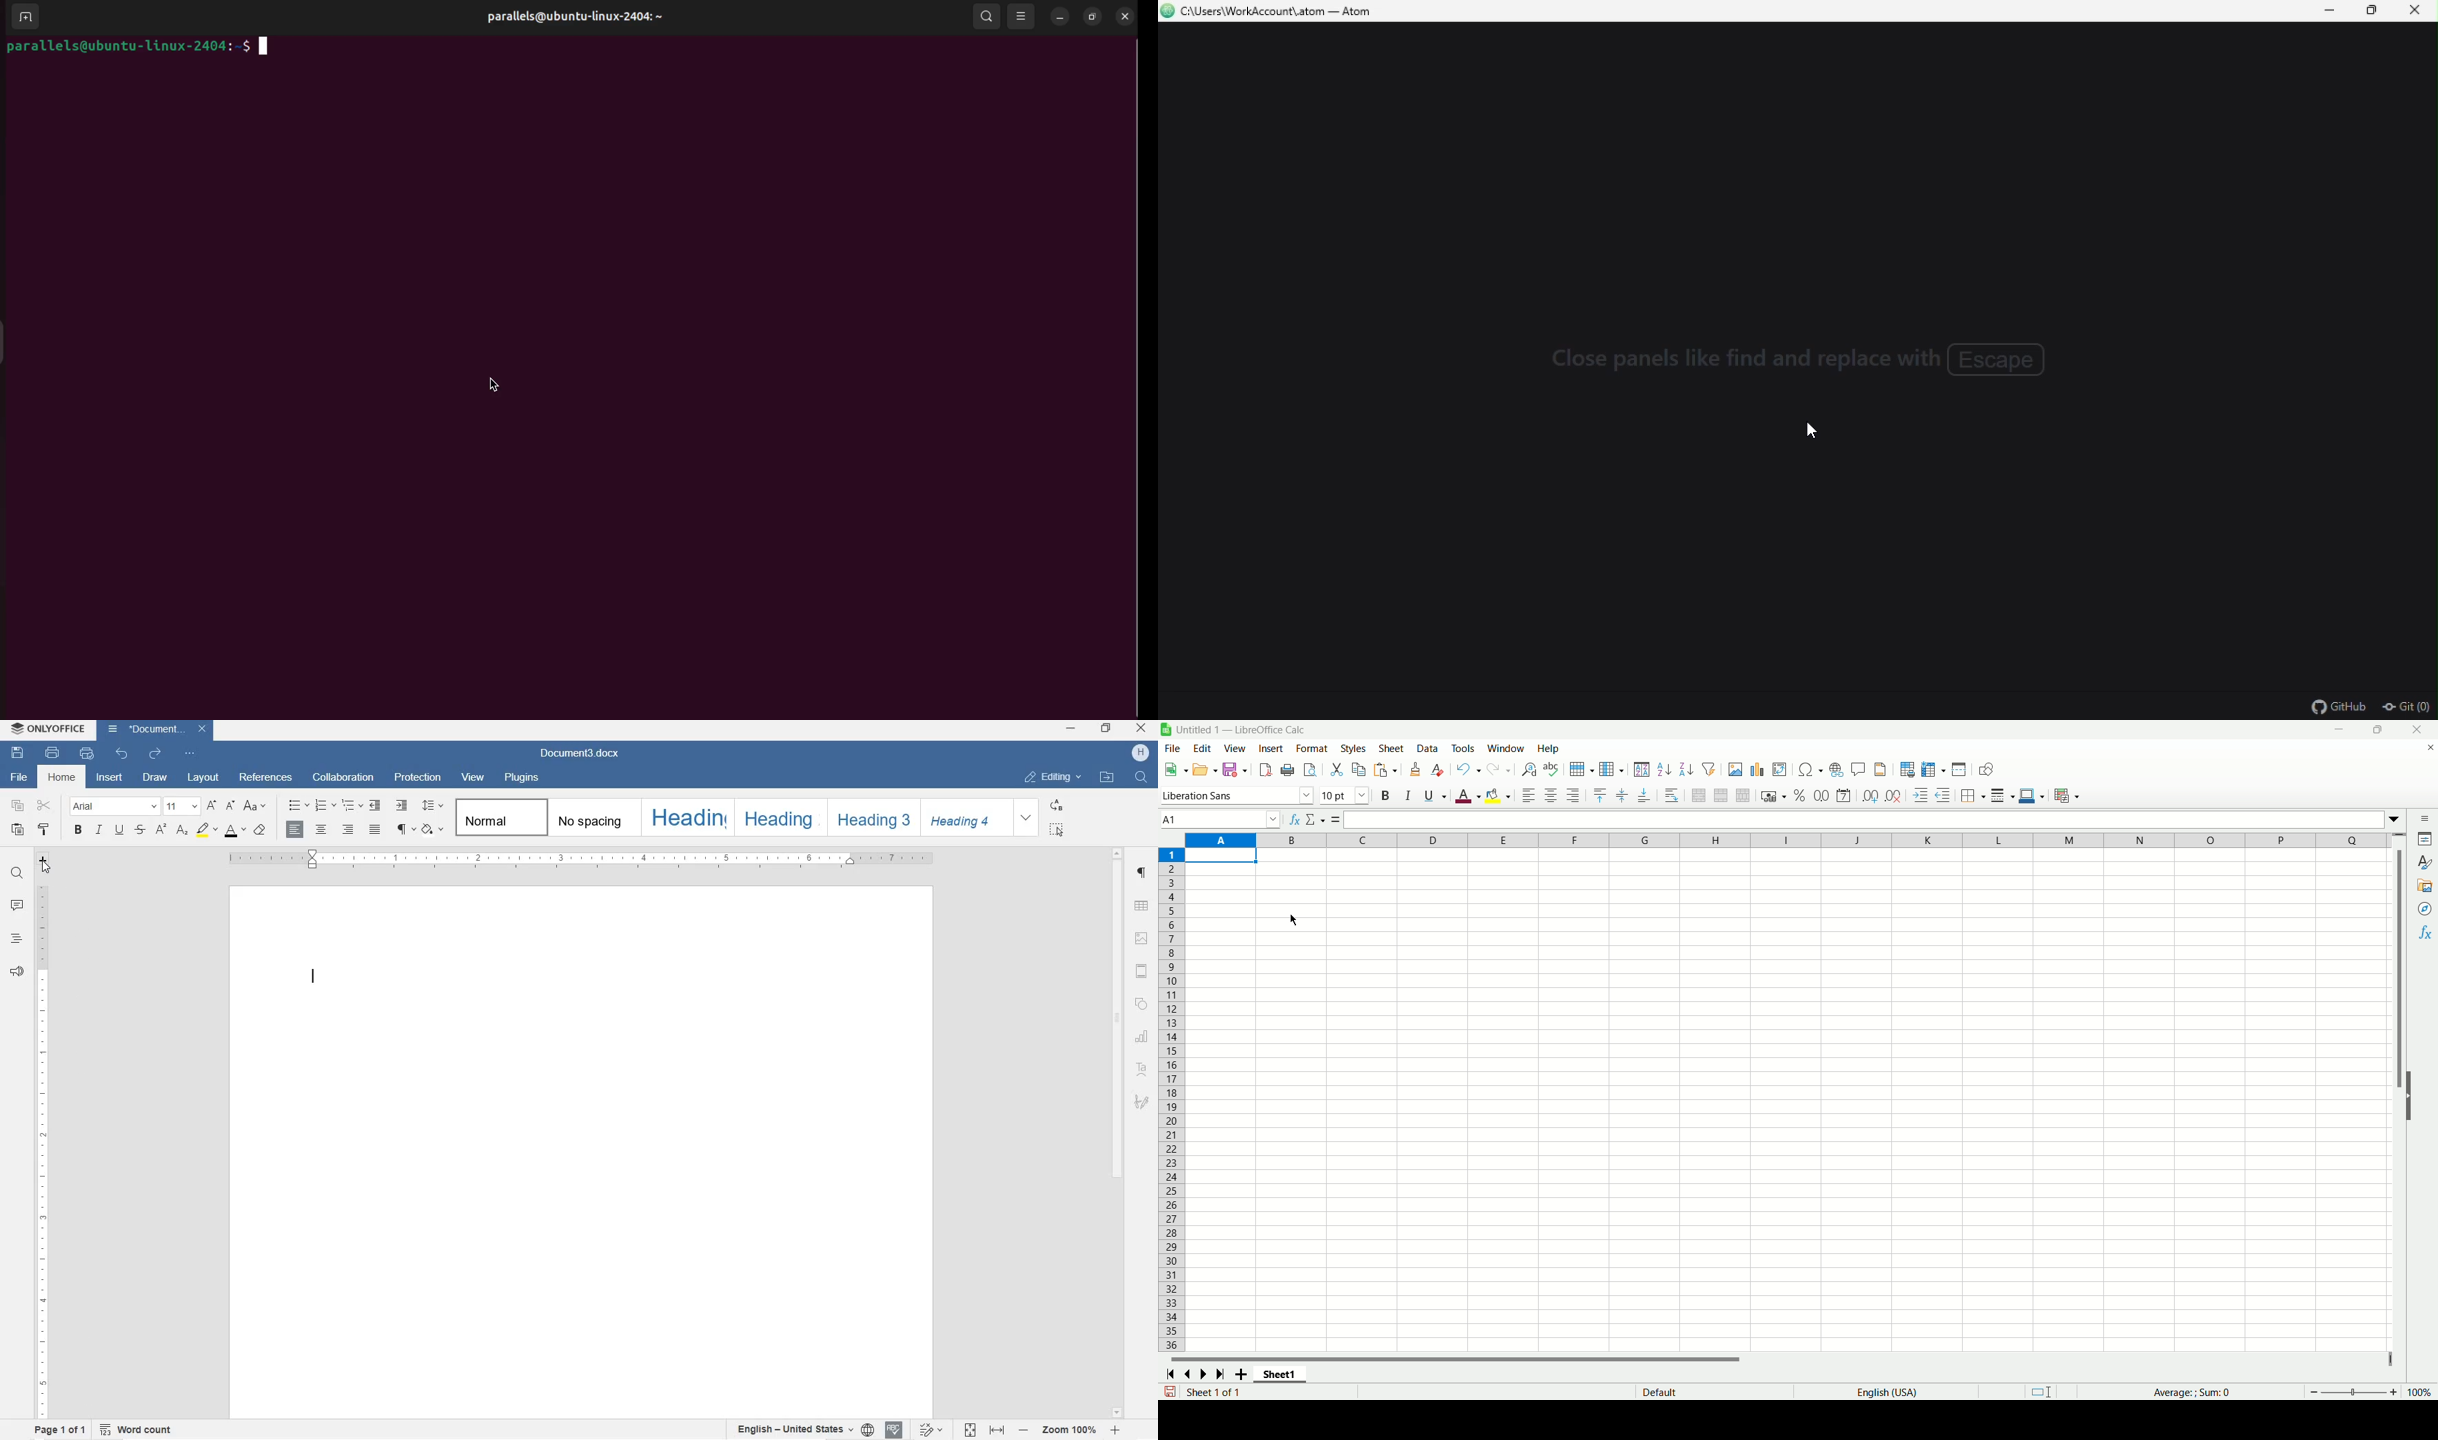 Image resolution: width=2464 pixels, height=1456 pixels. I want to click on UNDERLINE, so click(119, 830).